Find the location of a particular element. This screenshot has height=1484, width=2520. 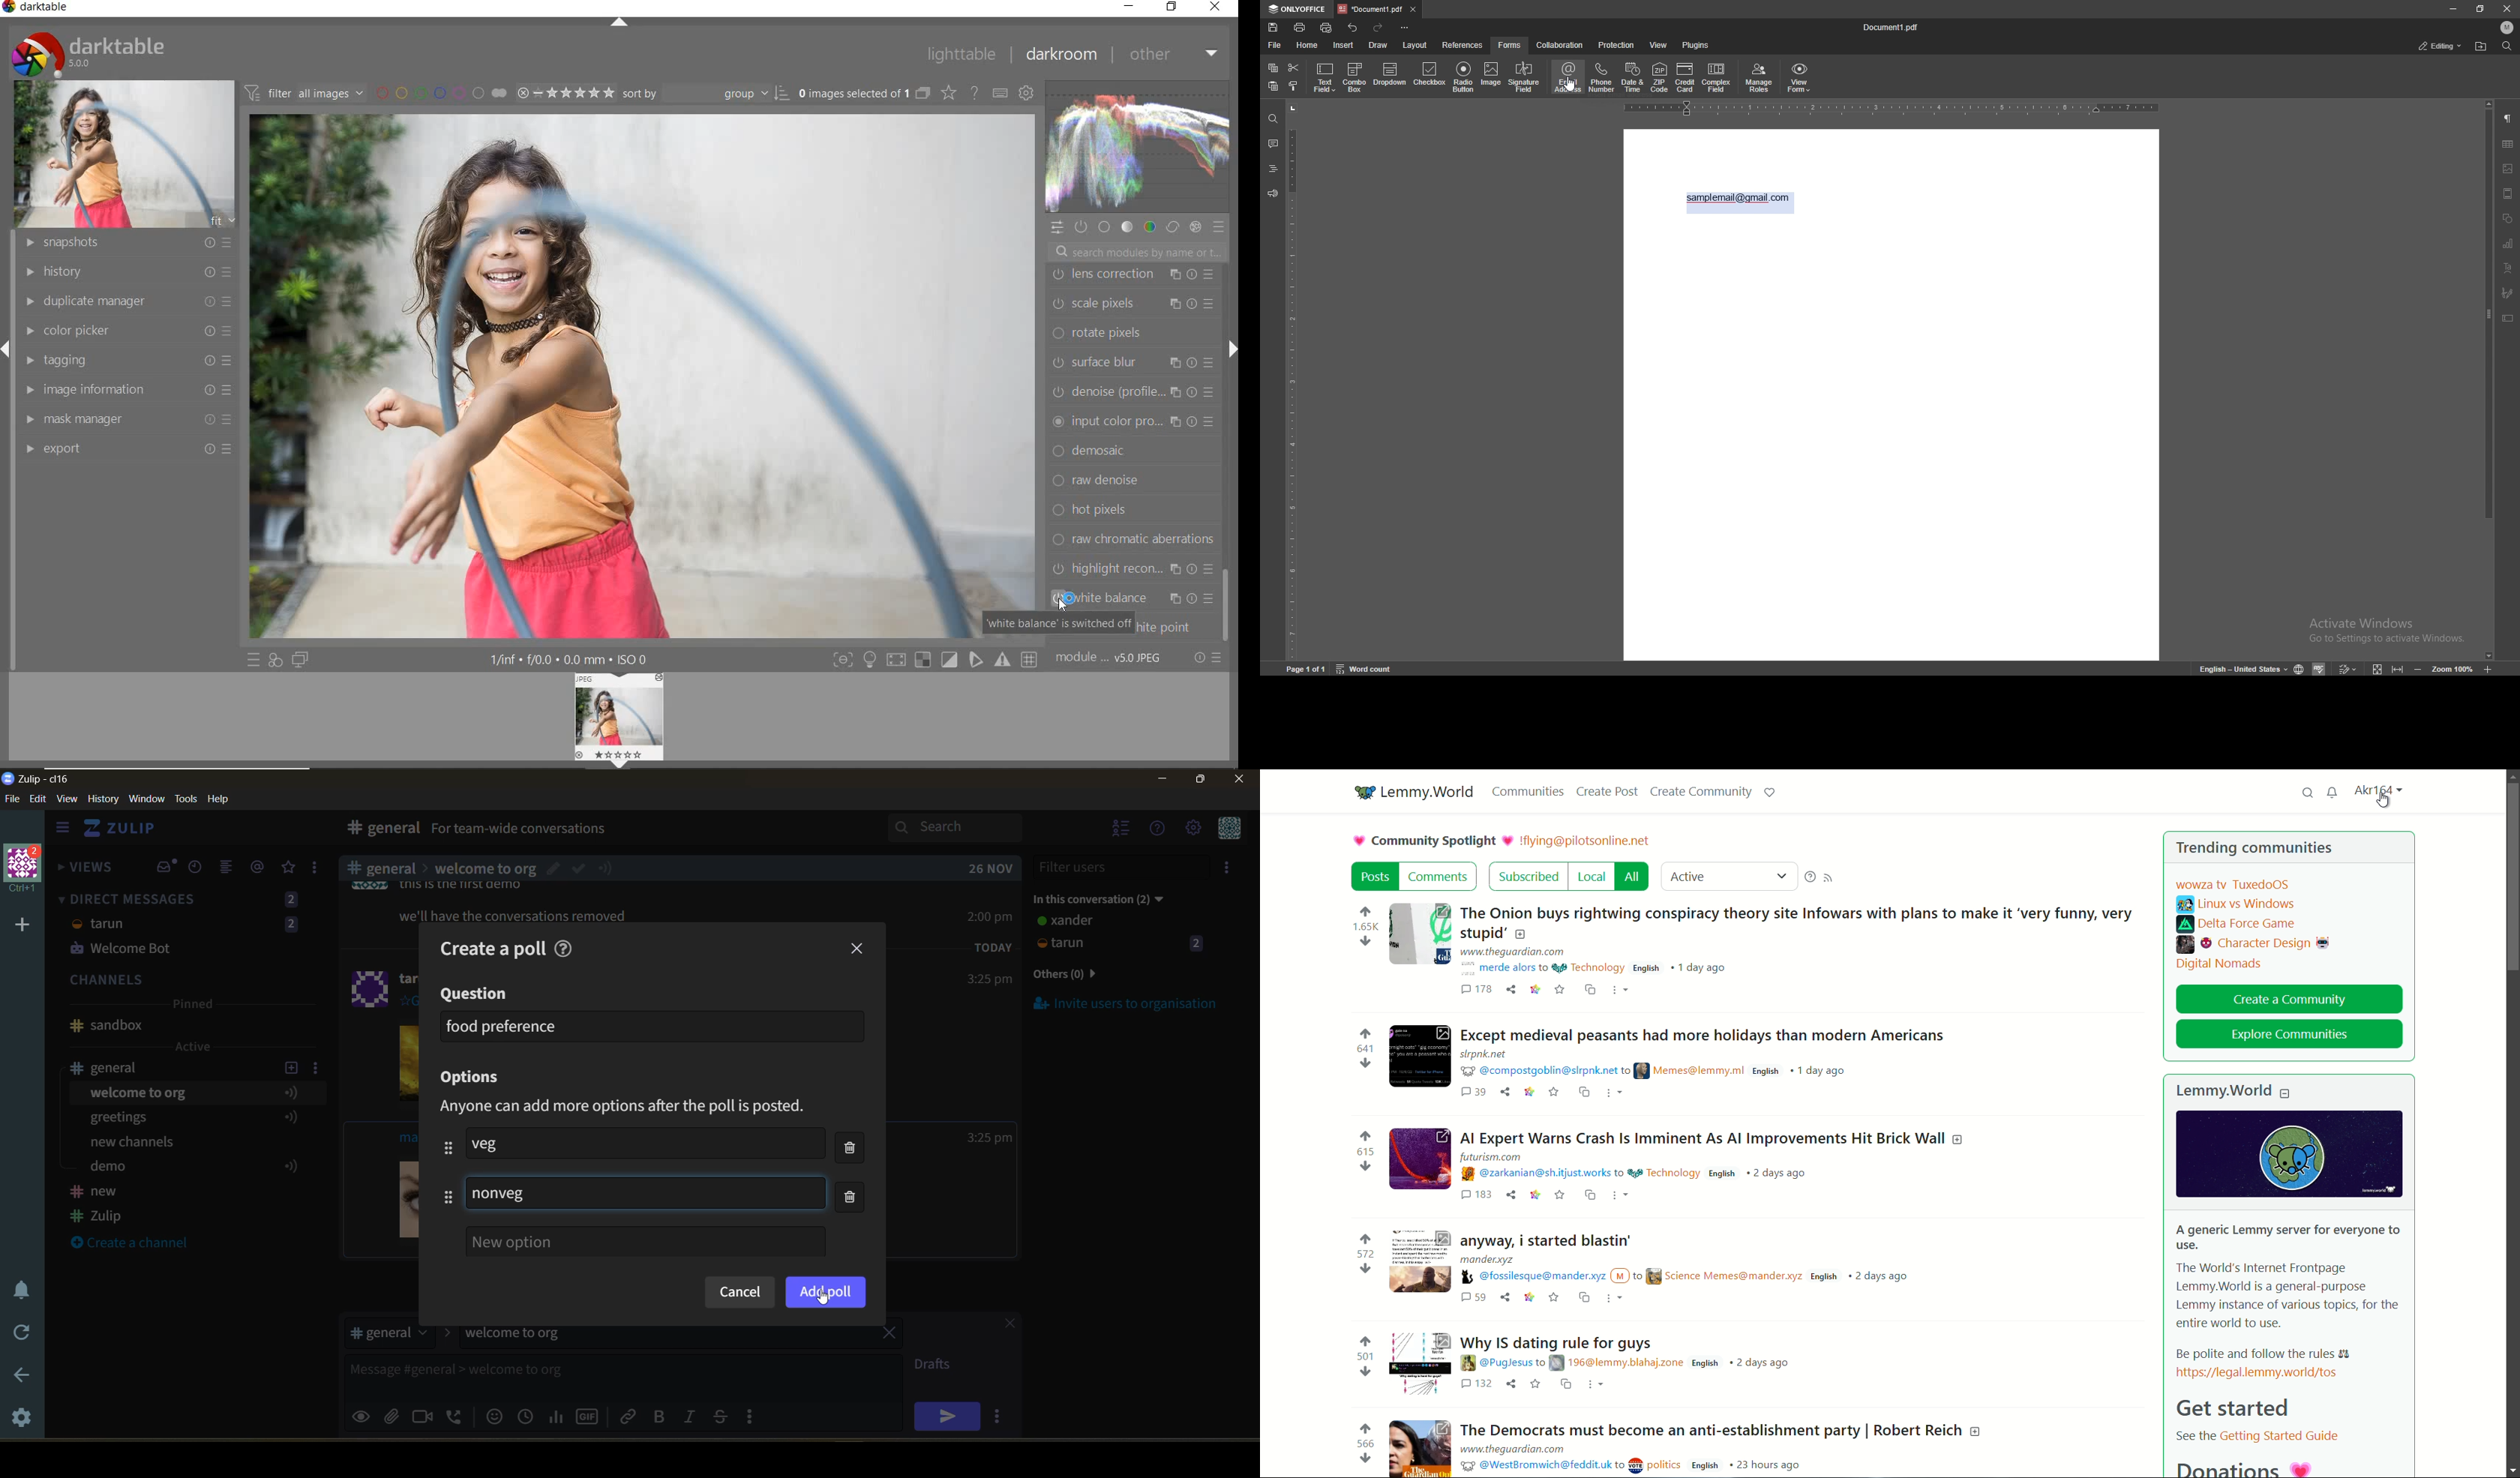

minimize is located at coordinates (2453, 9).